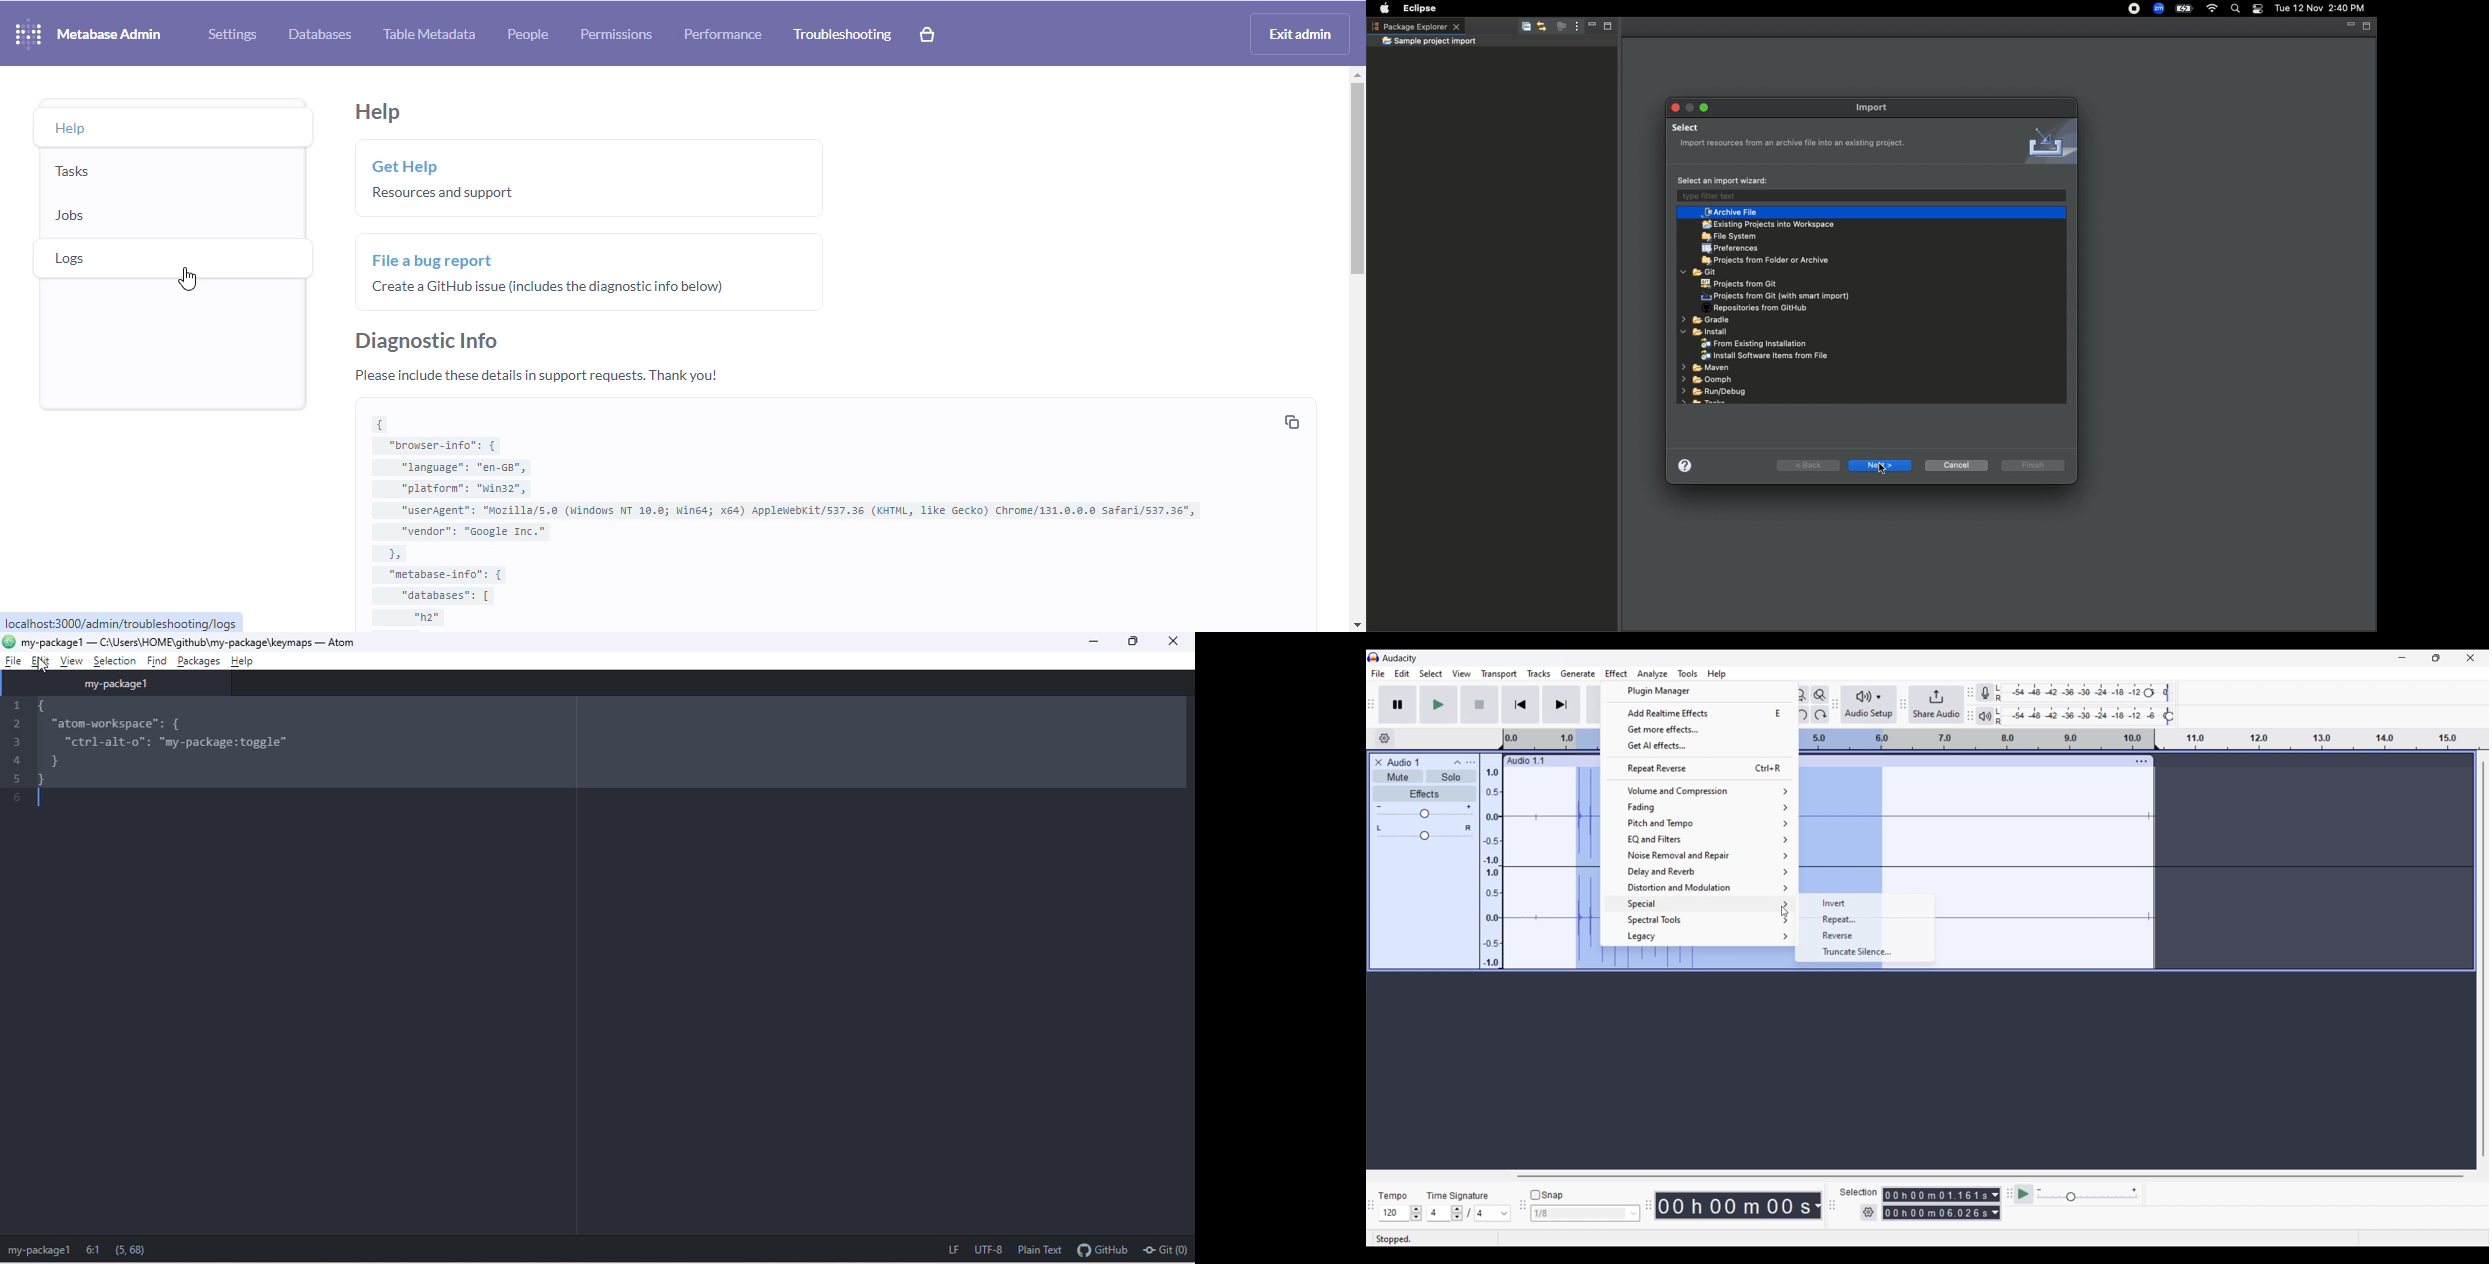 The width and height of the screenshot is (2492, 1288). Describe the element at coordinates (1698, 960) in the screenshot. I see `Portion of recorded audio track selected` at that location.